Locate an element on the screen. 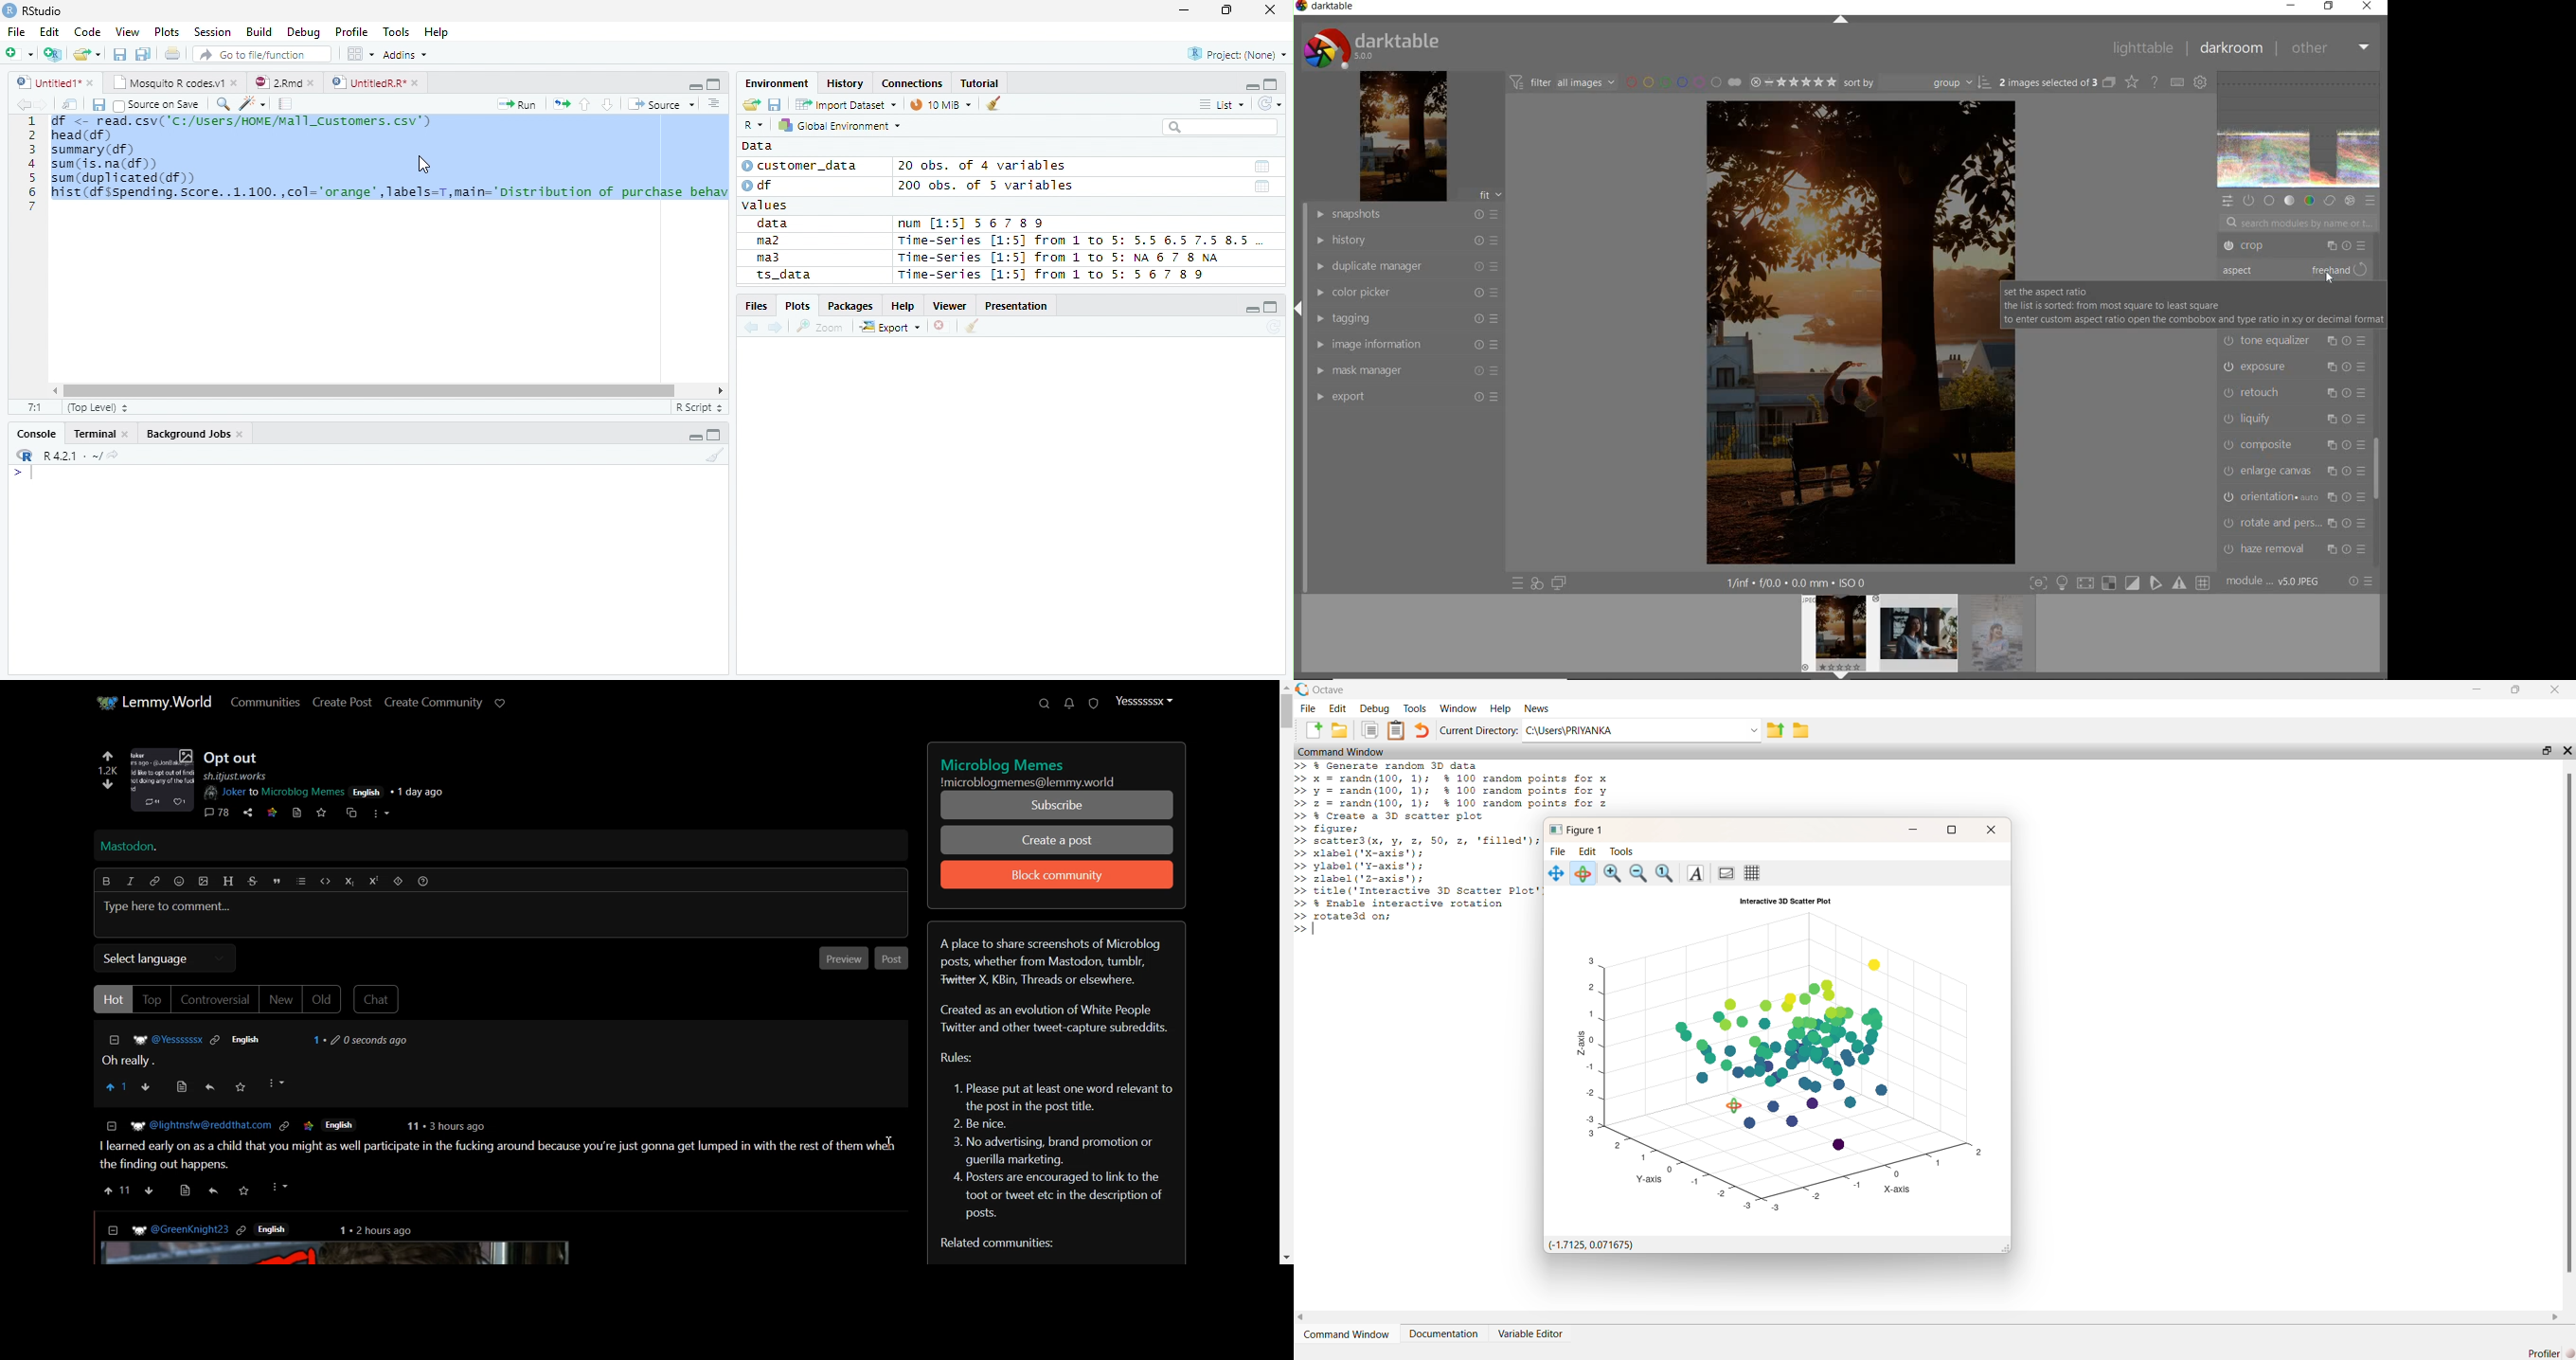 The width and height of the screenshot is (2576, 1372). effect  is located at coordinates (2350, 201).